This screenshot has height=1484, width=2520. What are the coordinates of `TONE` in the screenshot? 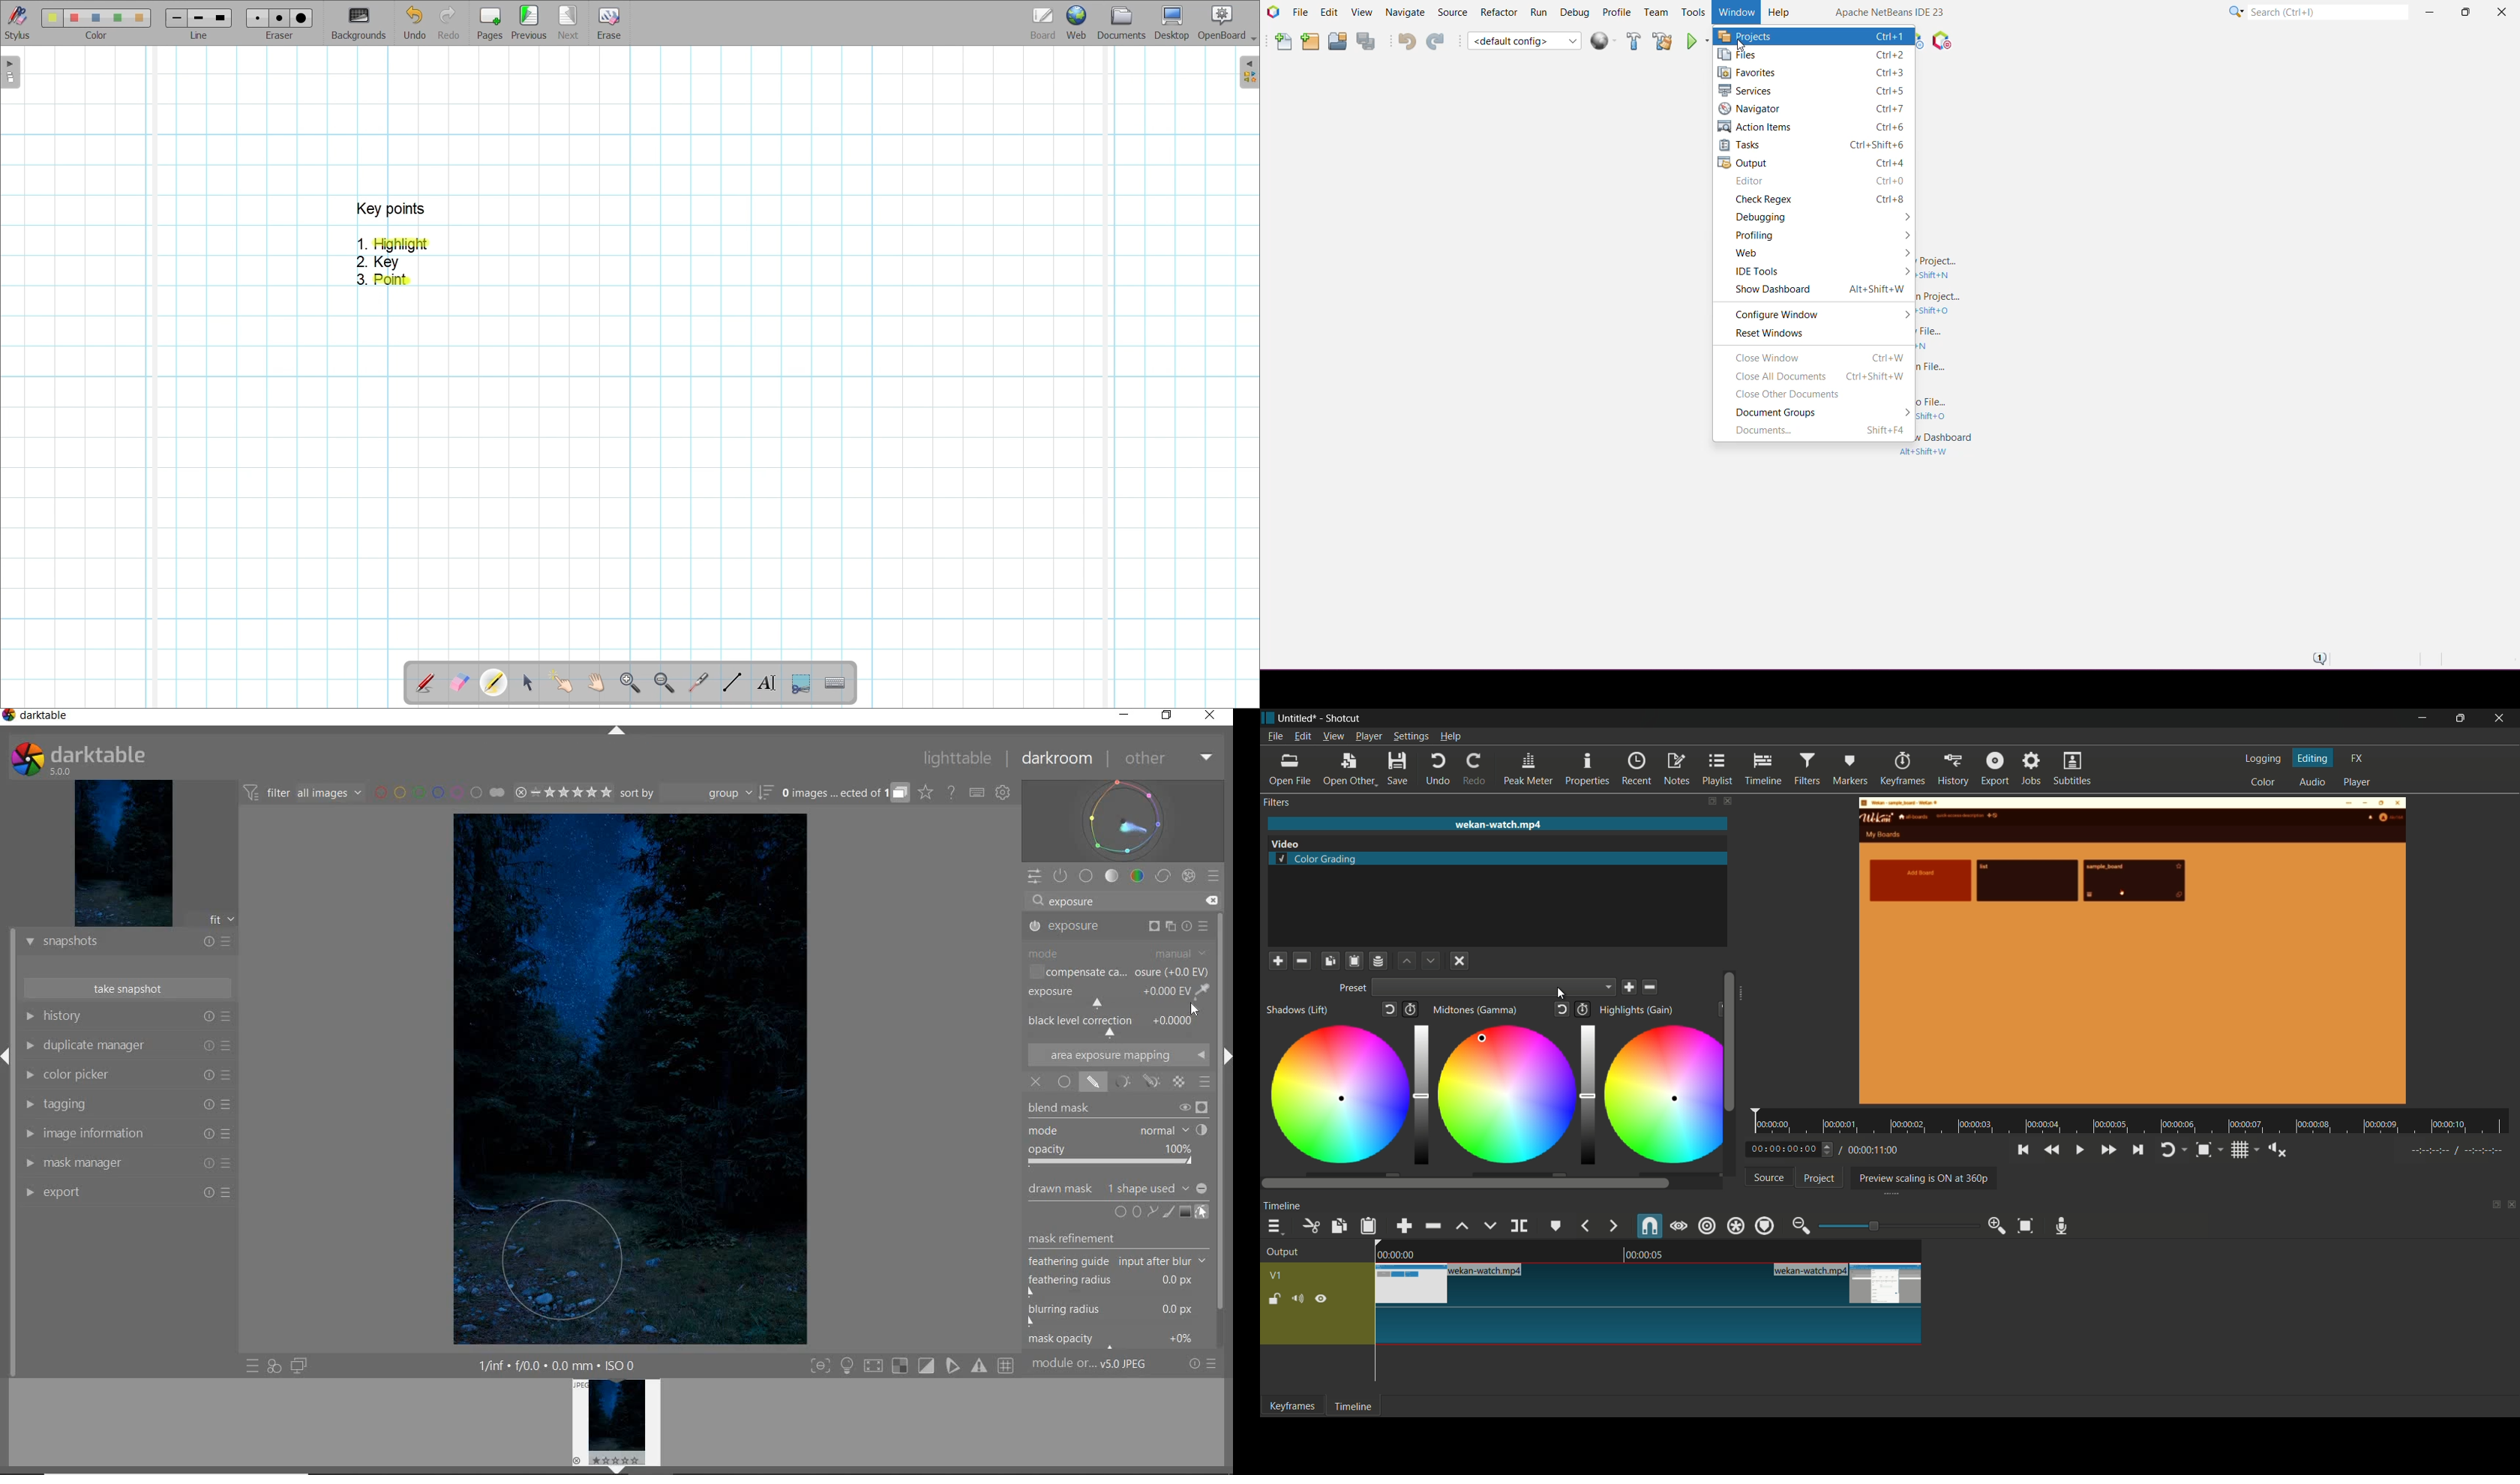 It's located at (1112, 877).